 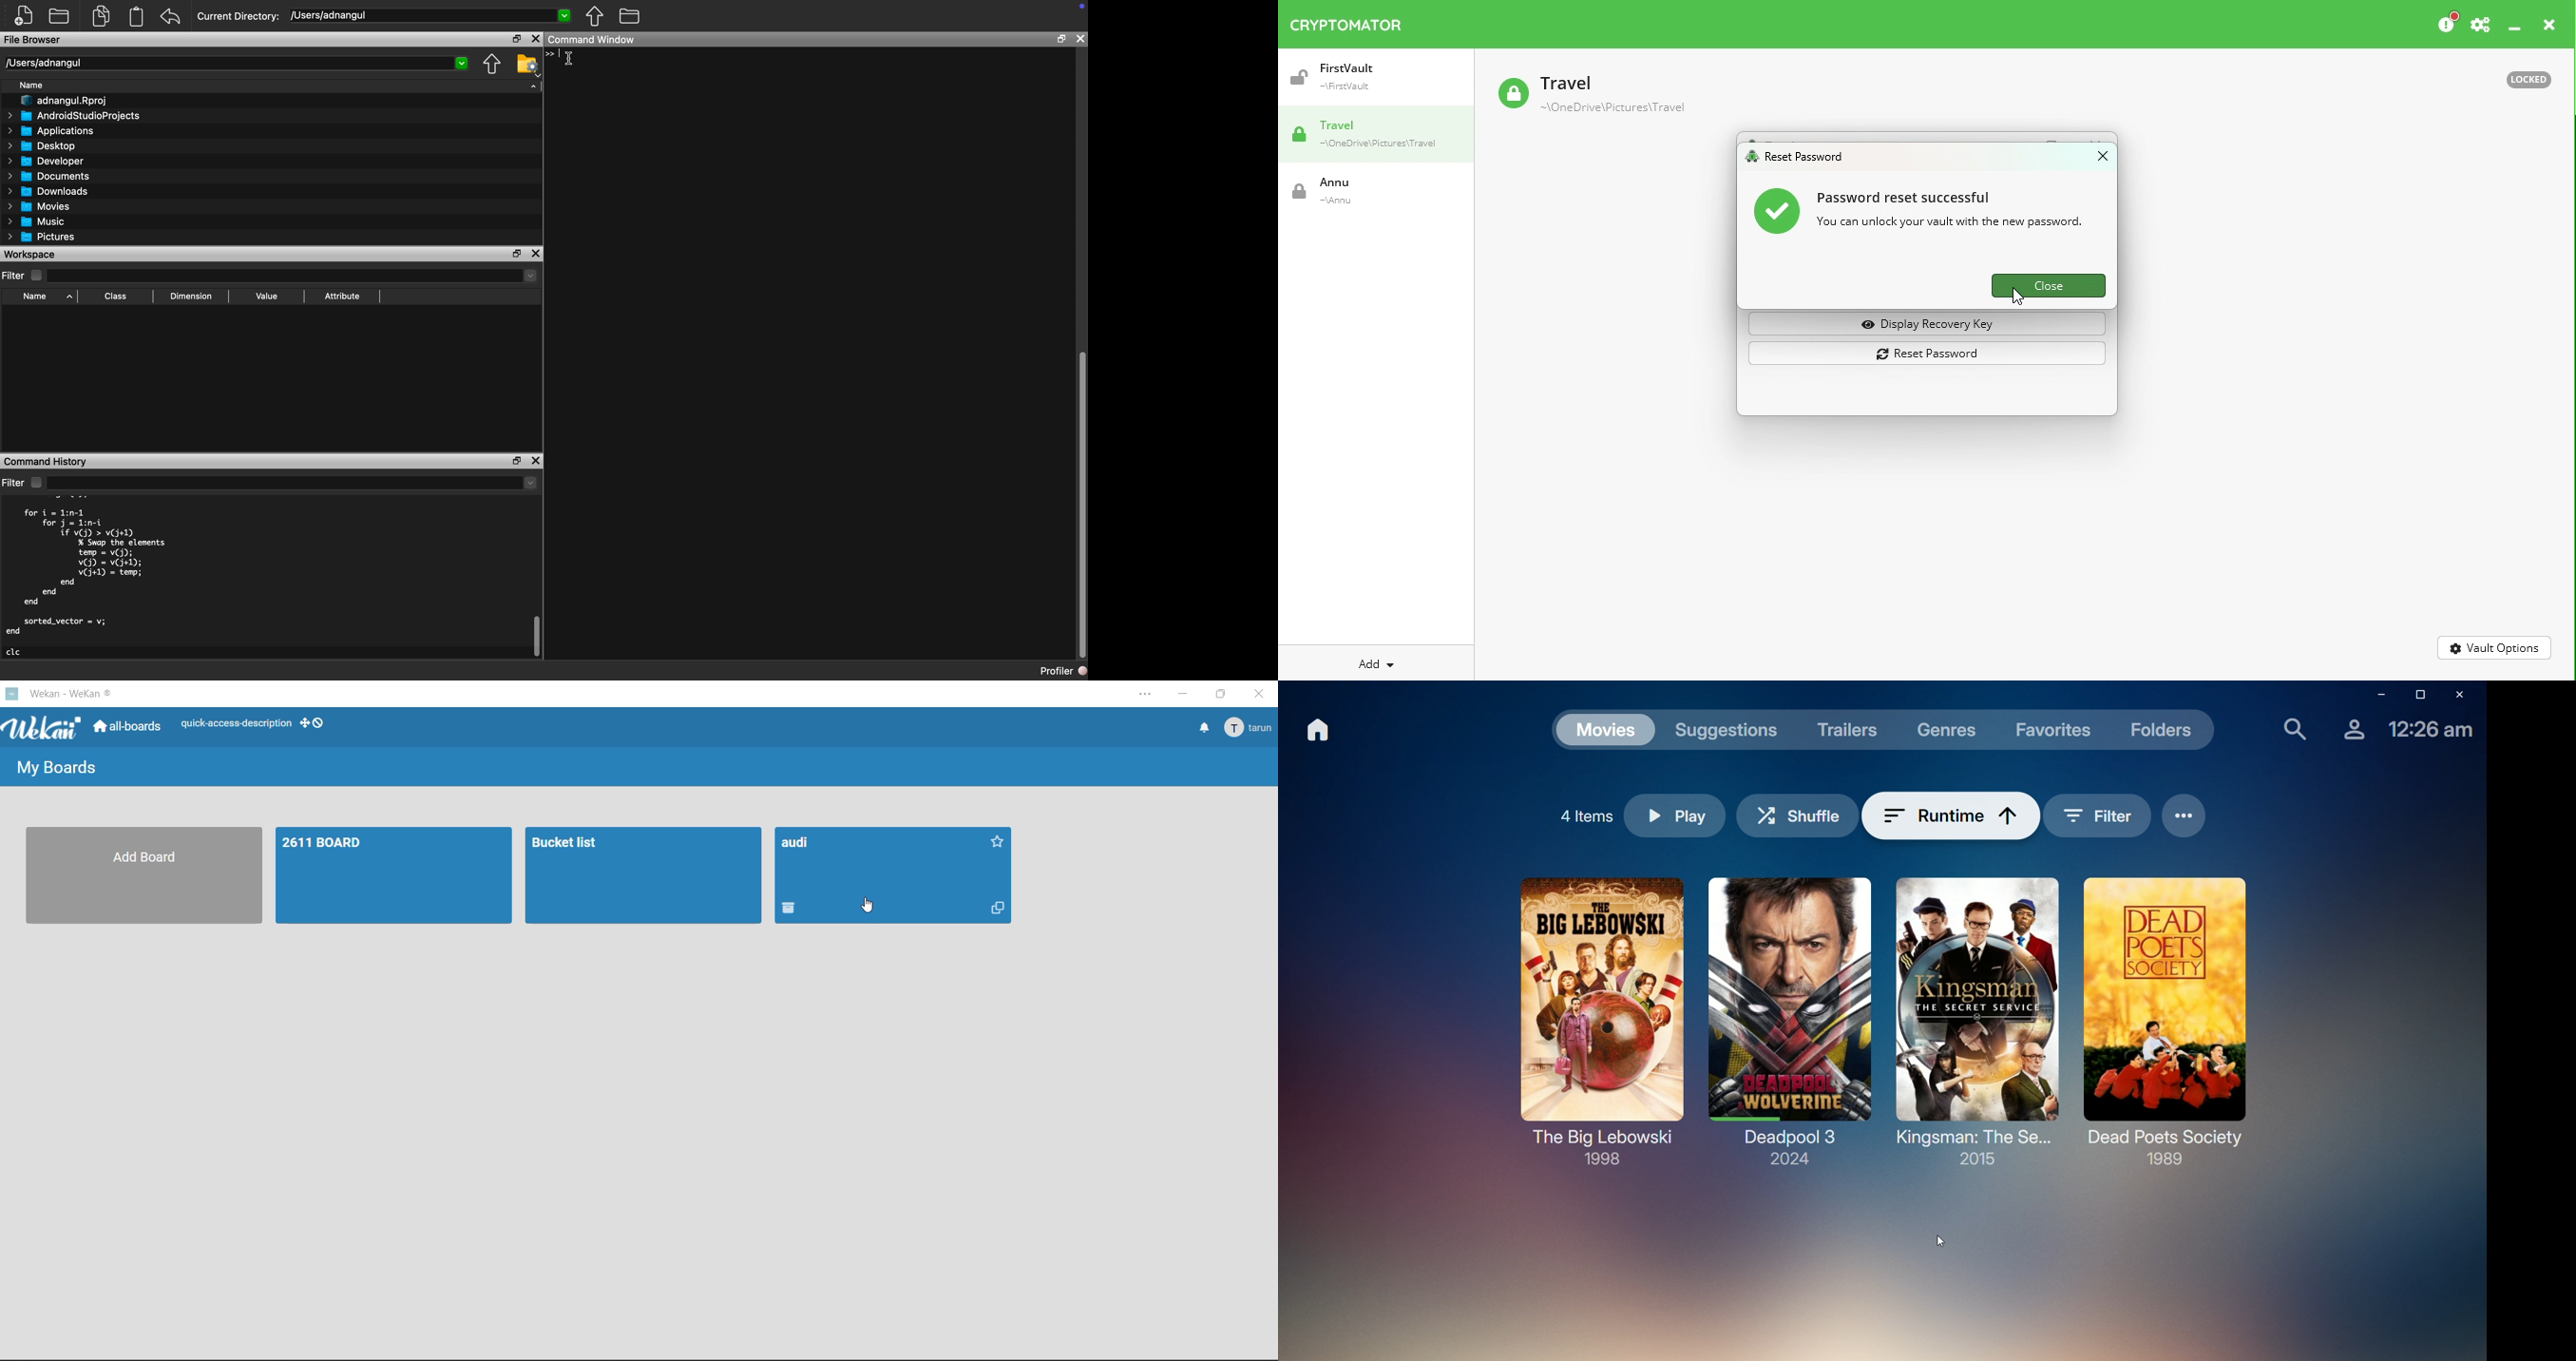 What do you see at coordinates (537, 254) in the screenshot?
I see `Close` at bounding box center [537, 254].